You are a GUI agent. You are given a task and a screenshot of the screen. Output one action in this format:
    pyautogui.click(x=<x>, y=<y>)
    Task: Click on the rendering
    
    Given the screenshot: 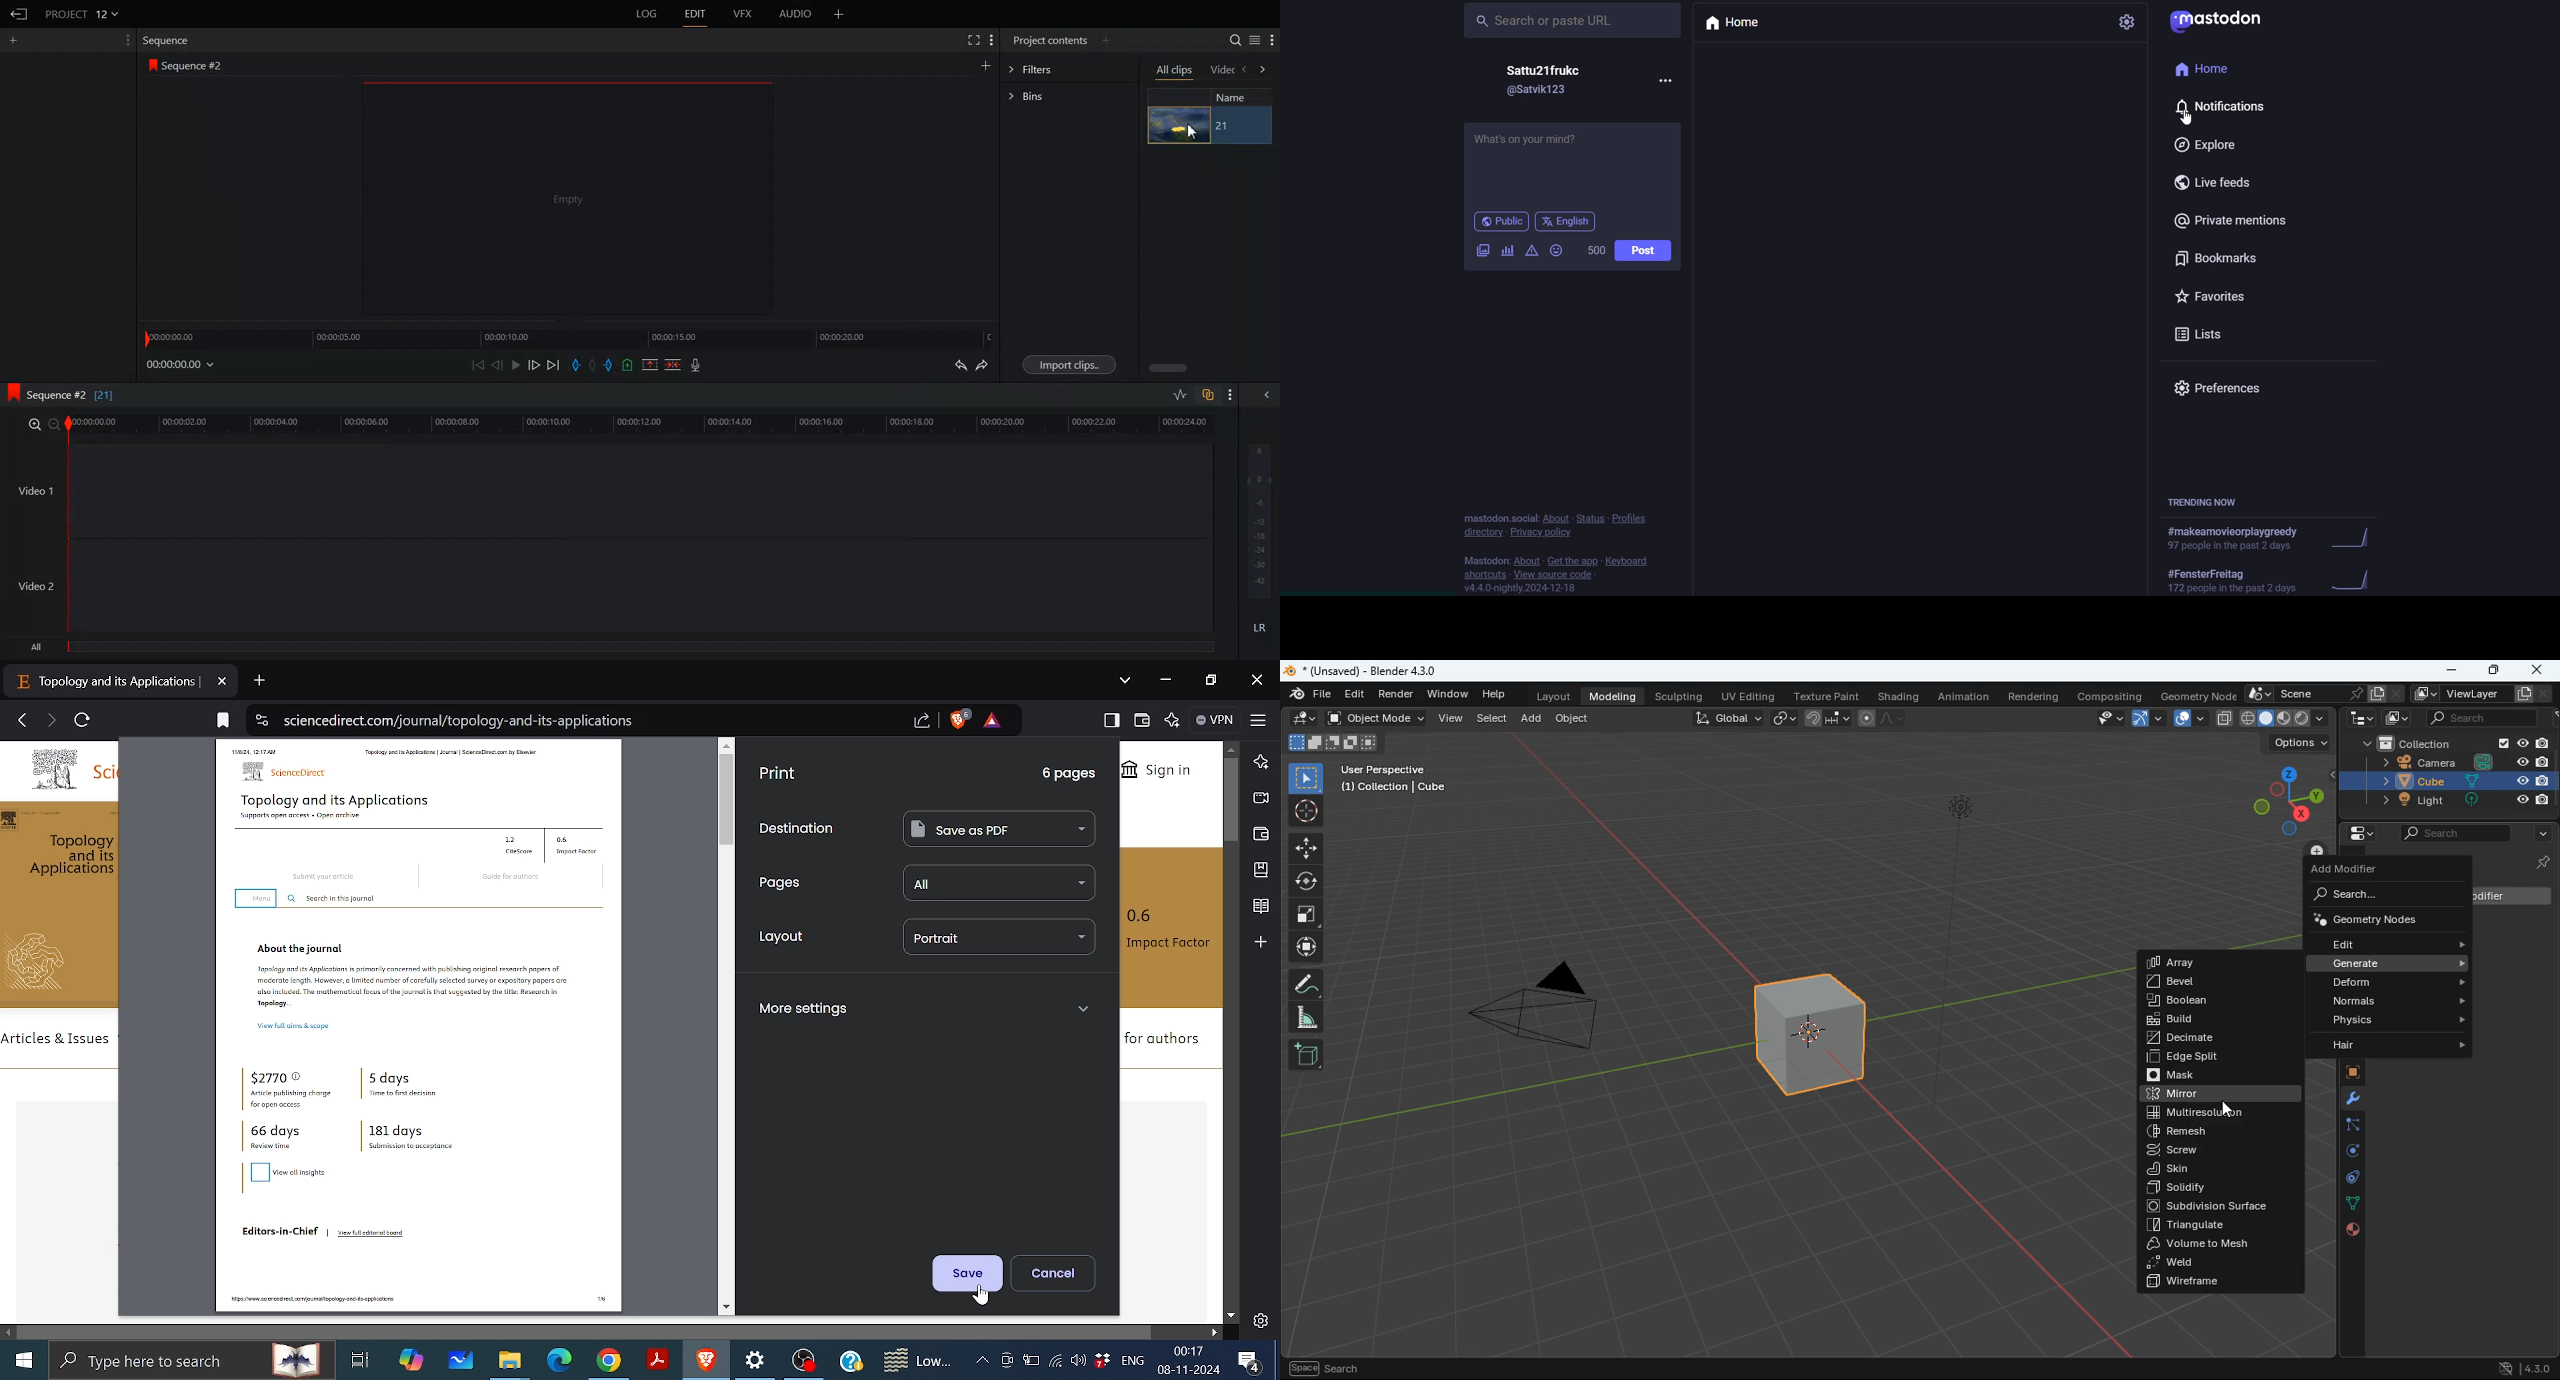 What is the action you would take?
    pyautogui.click(x=2033, y=696)
    